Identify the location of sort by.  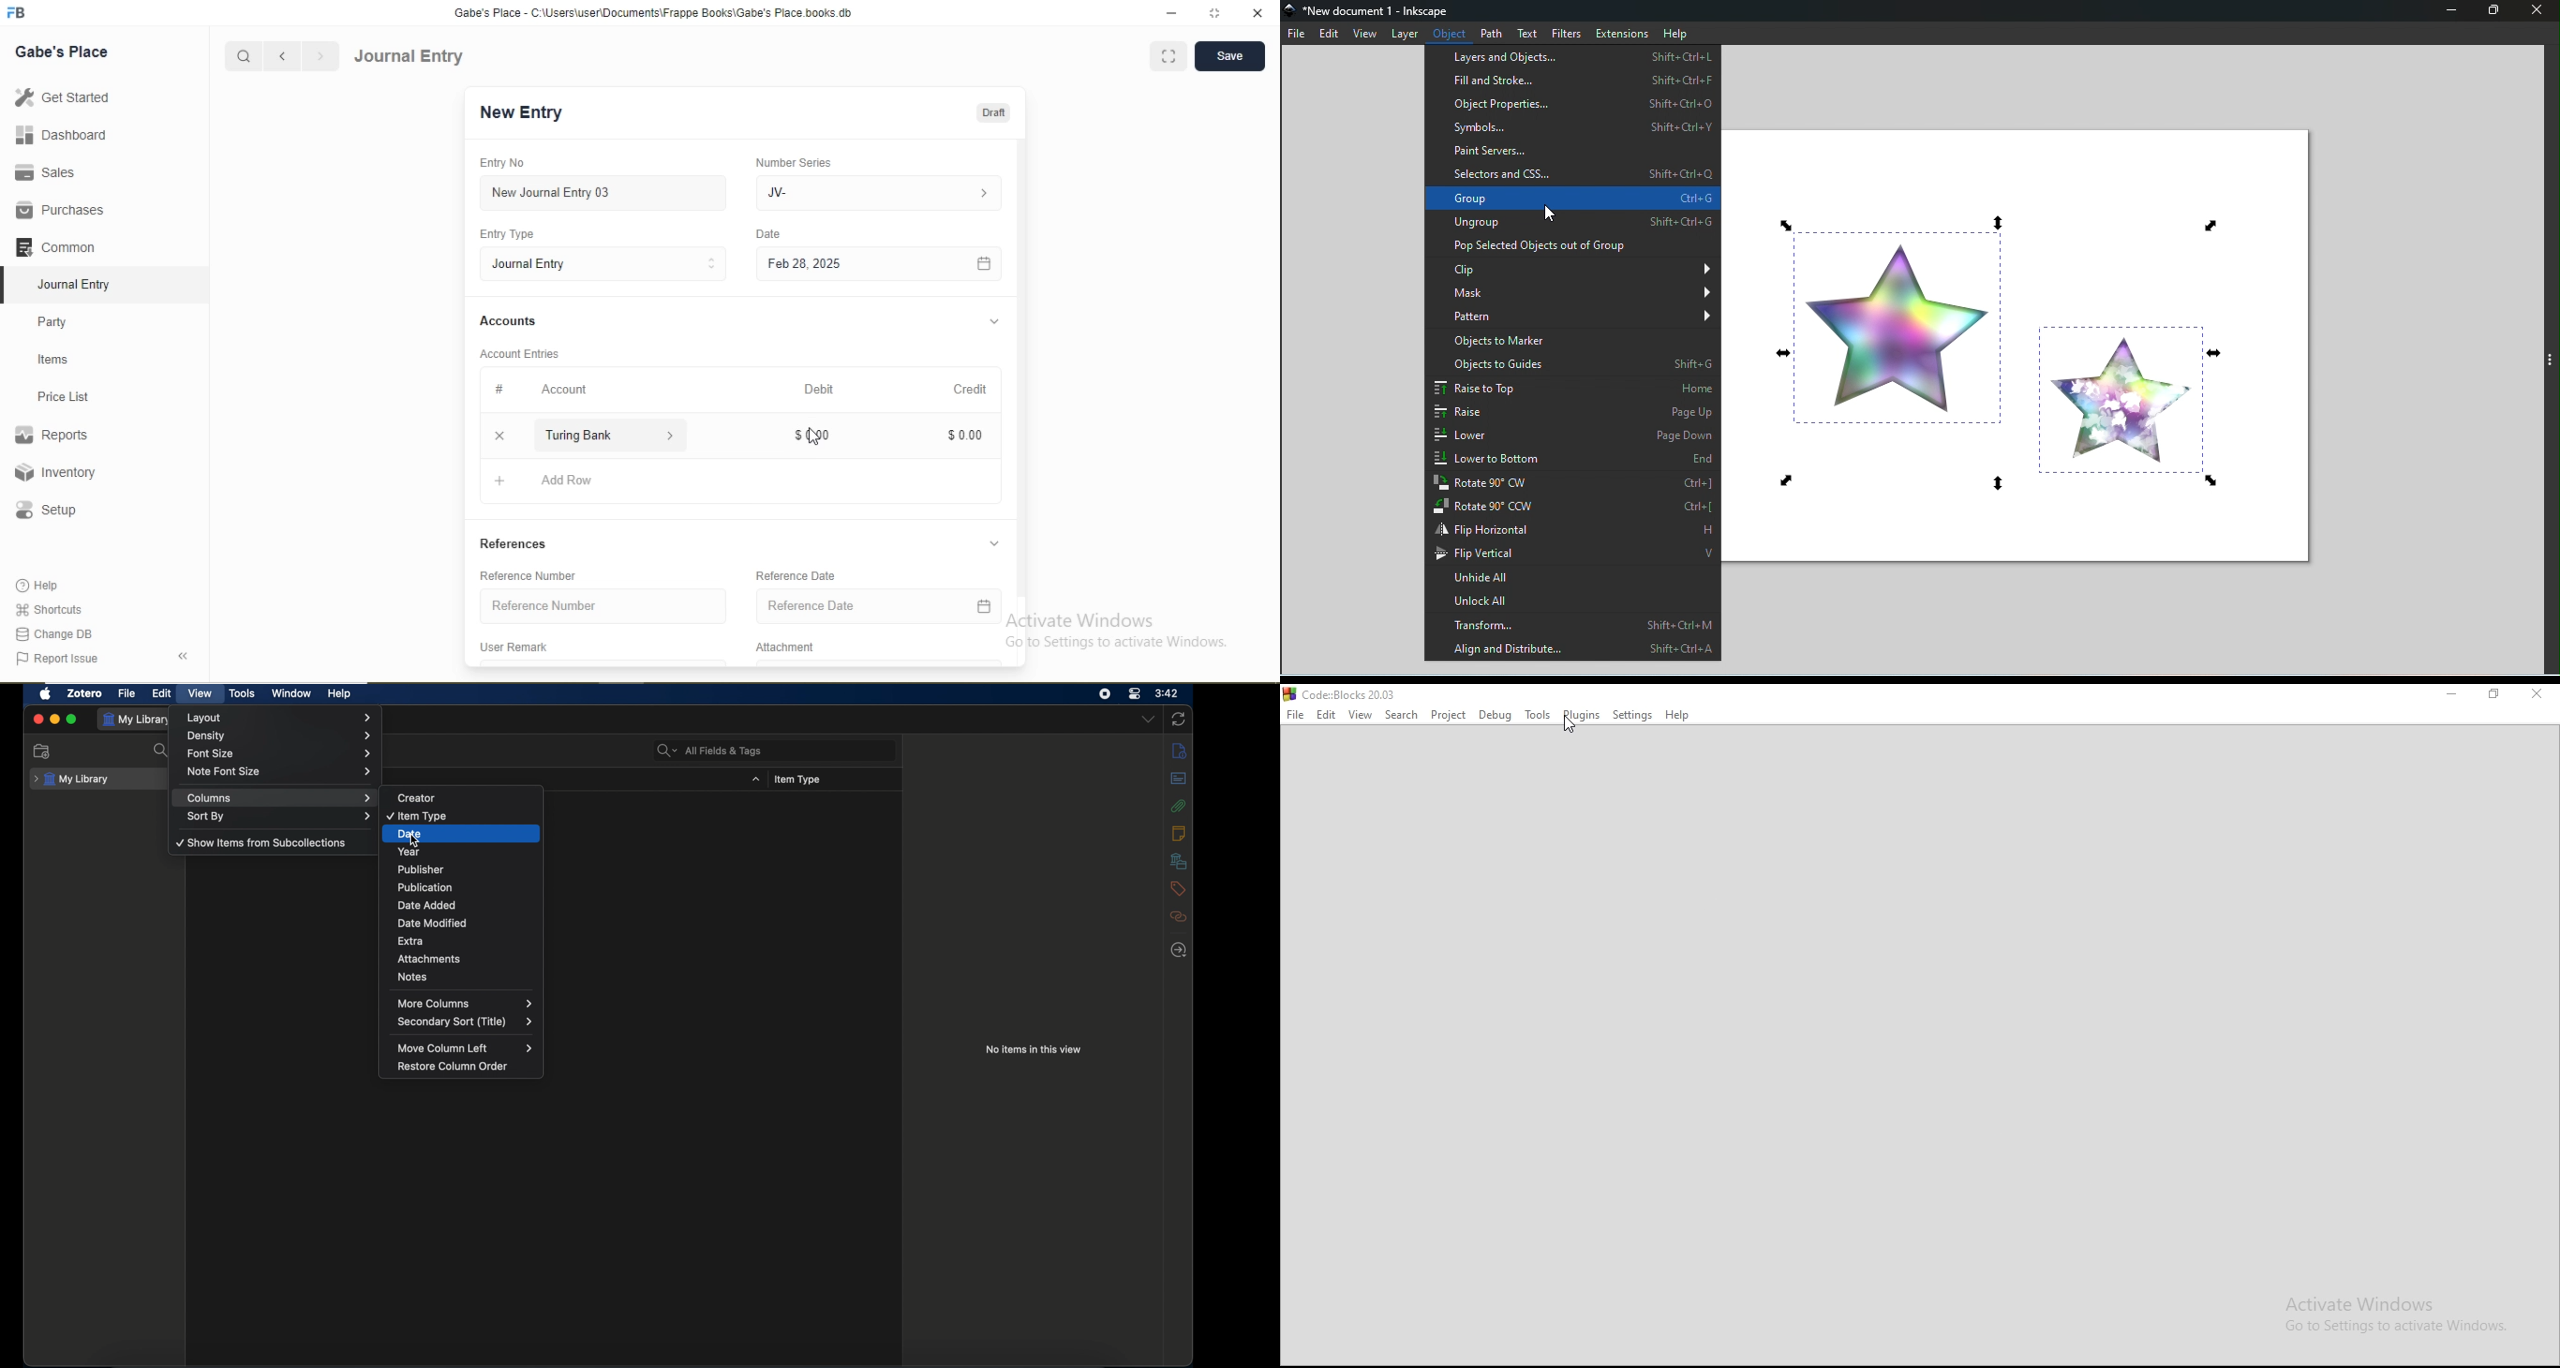
(279, 816).